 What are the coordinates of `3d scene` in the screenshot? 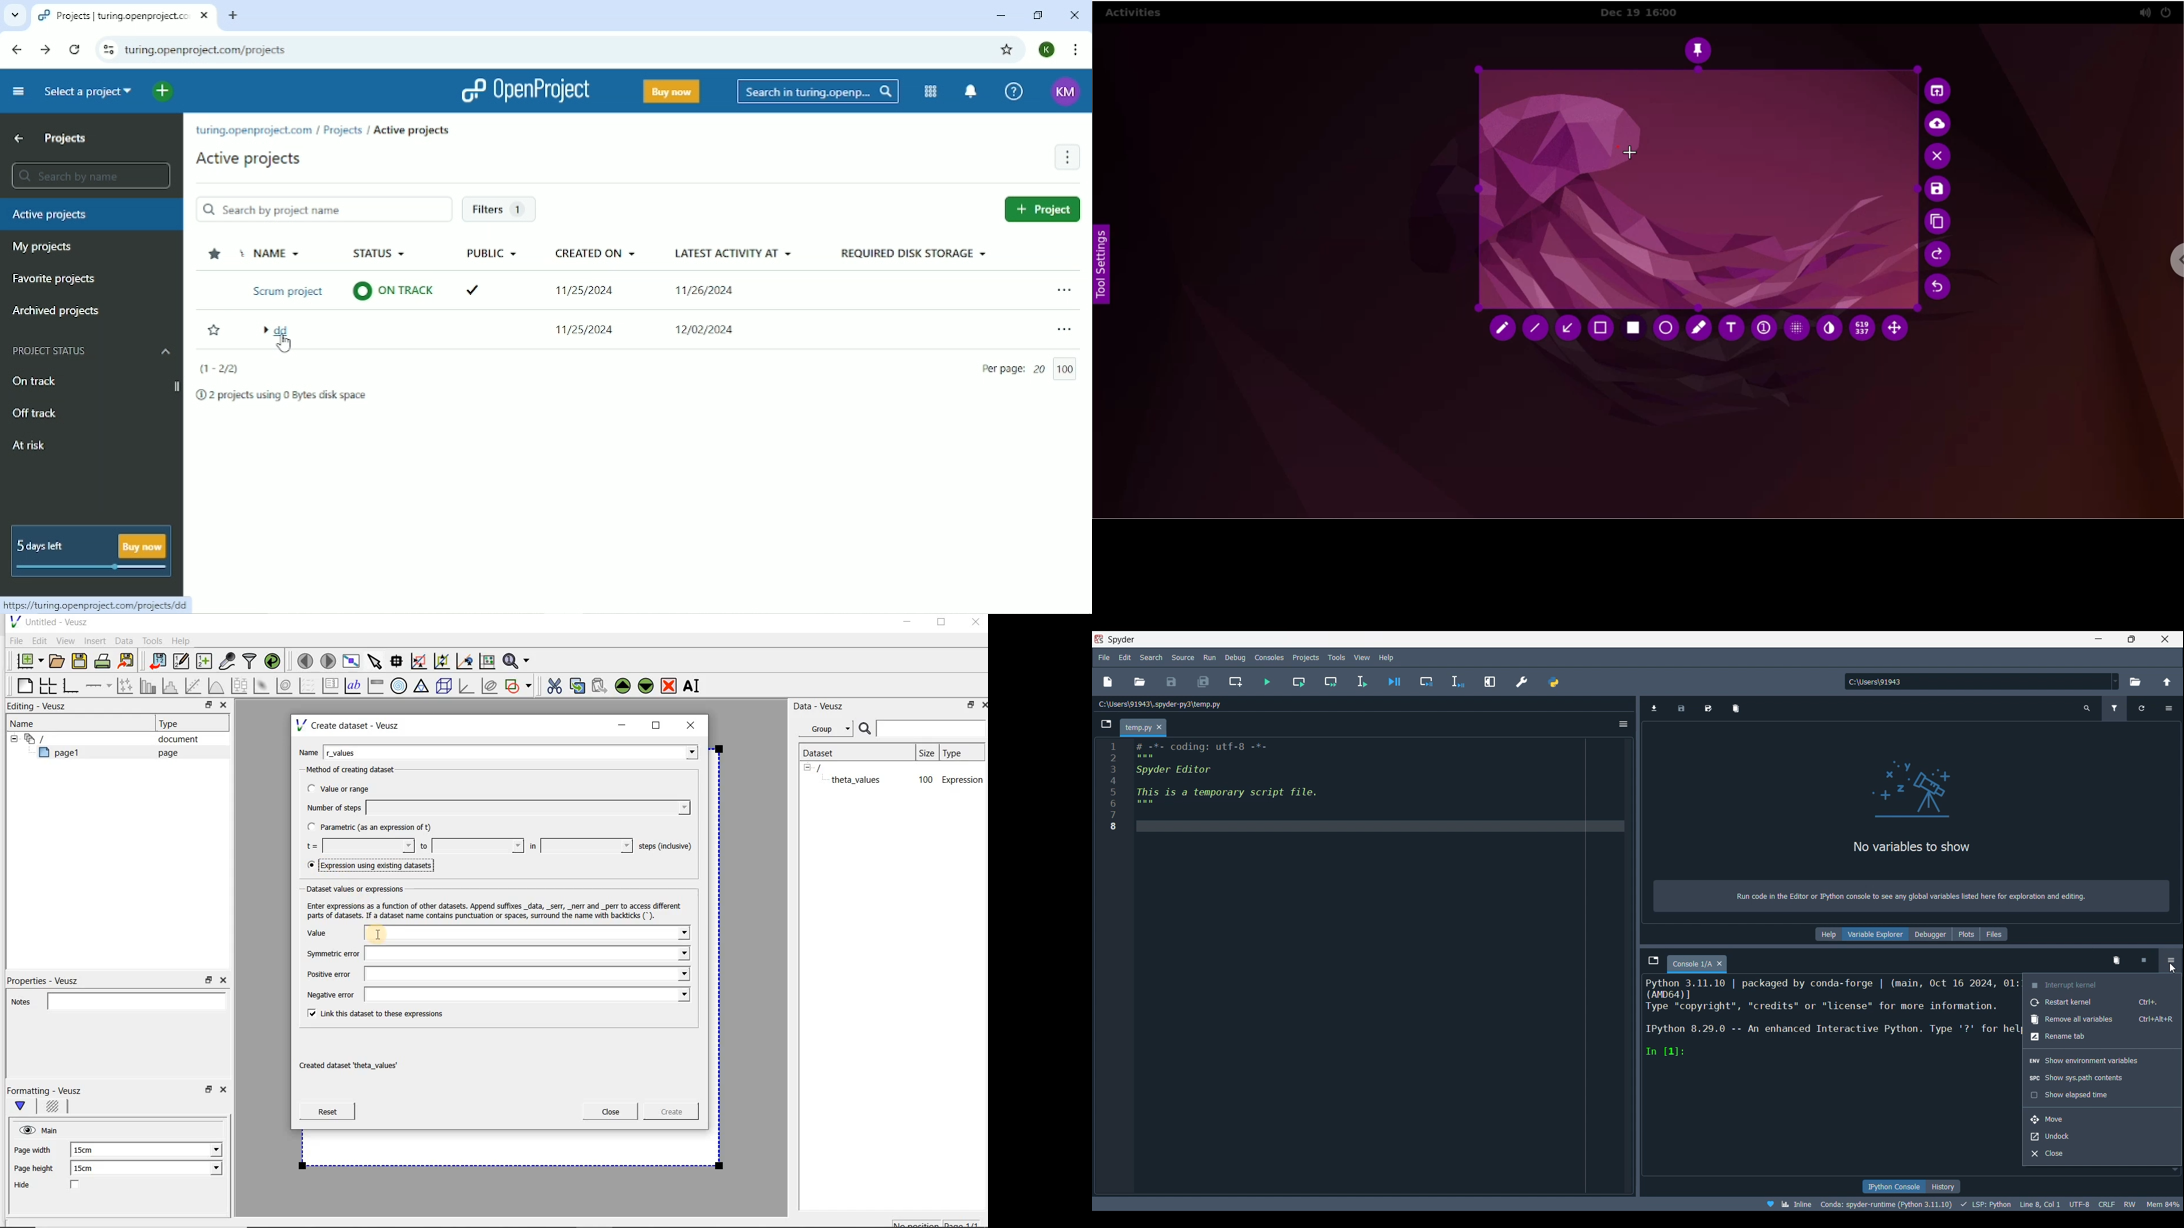 It's located at (445, 687).